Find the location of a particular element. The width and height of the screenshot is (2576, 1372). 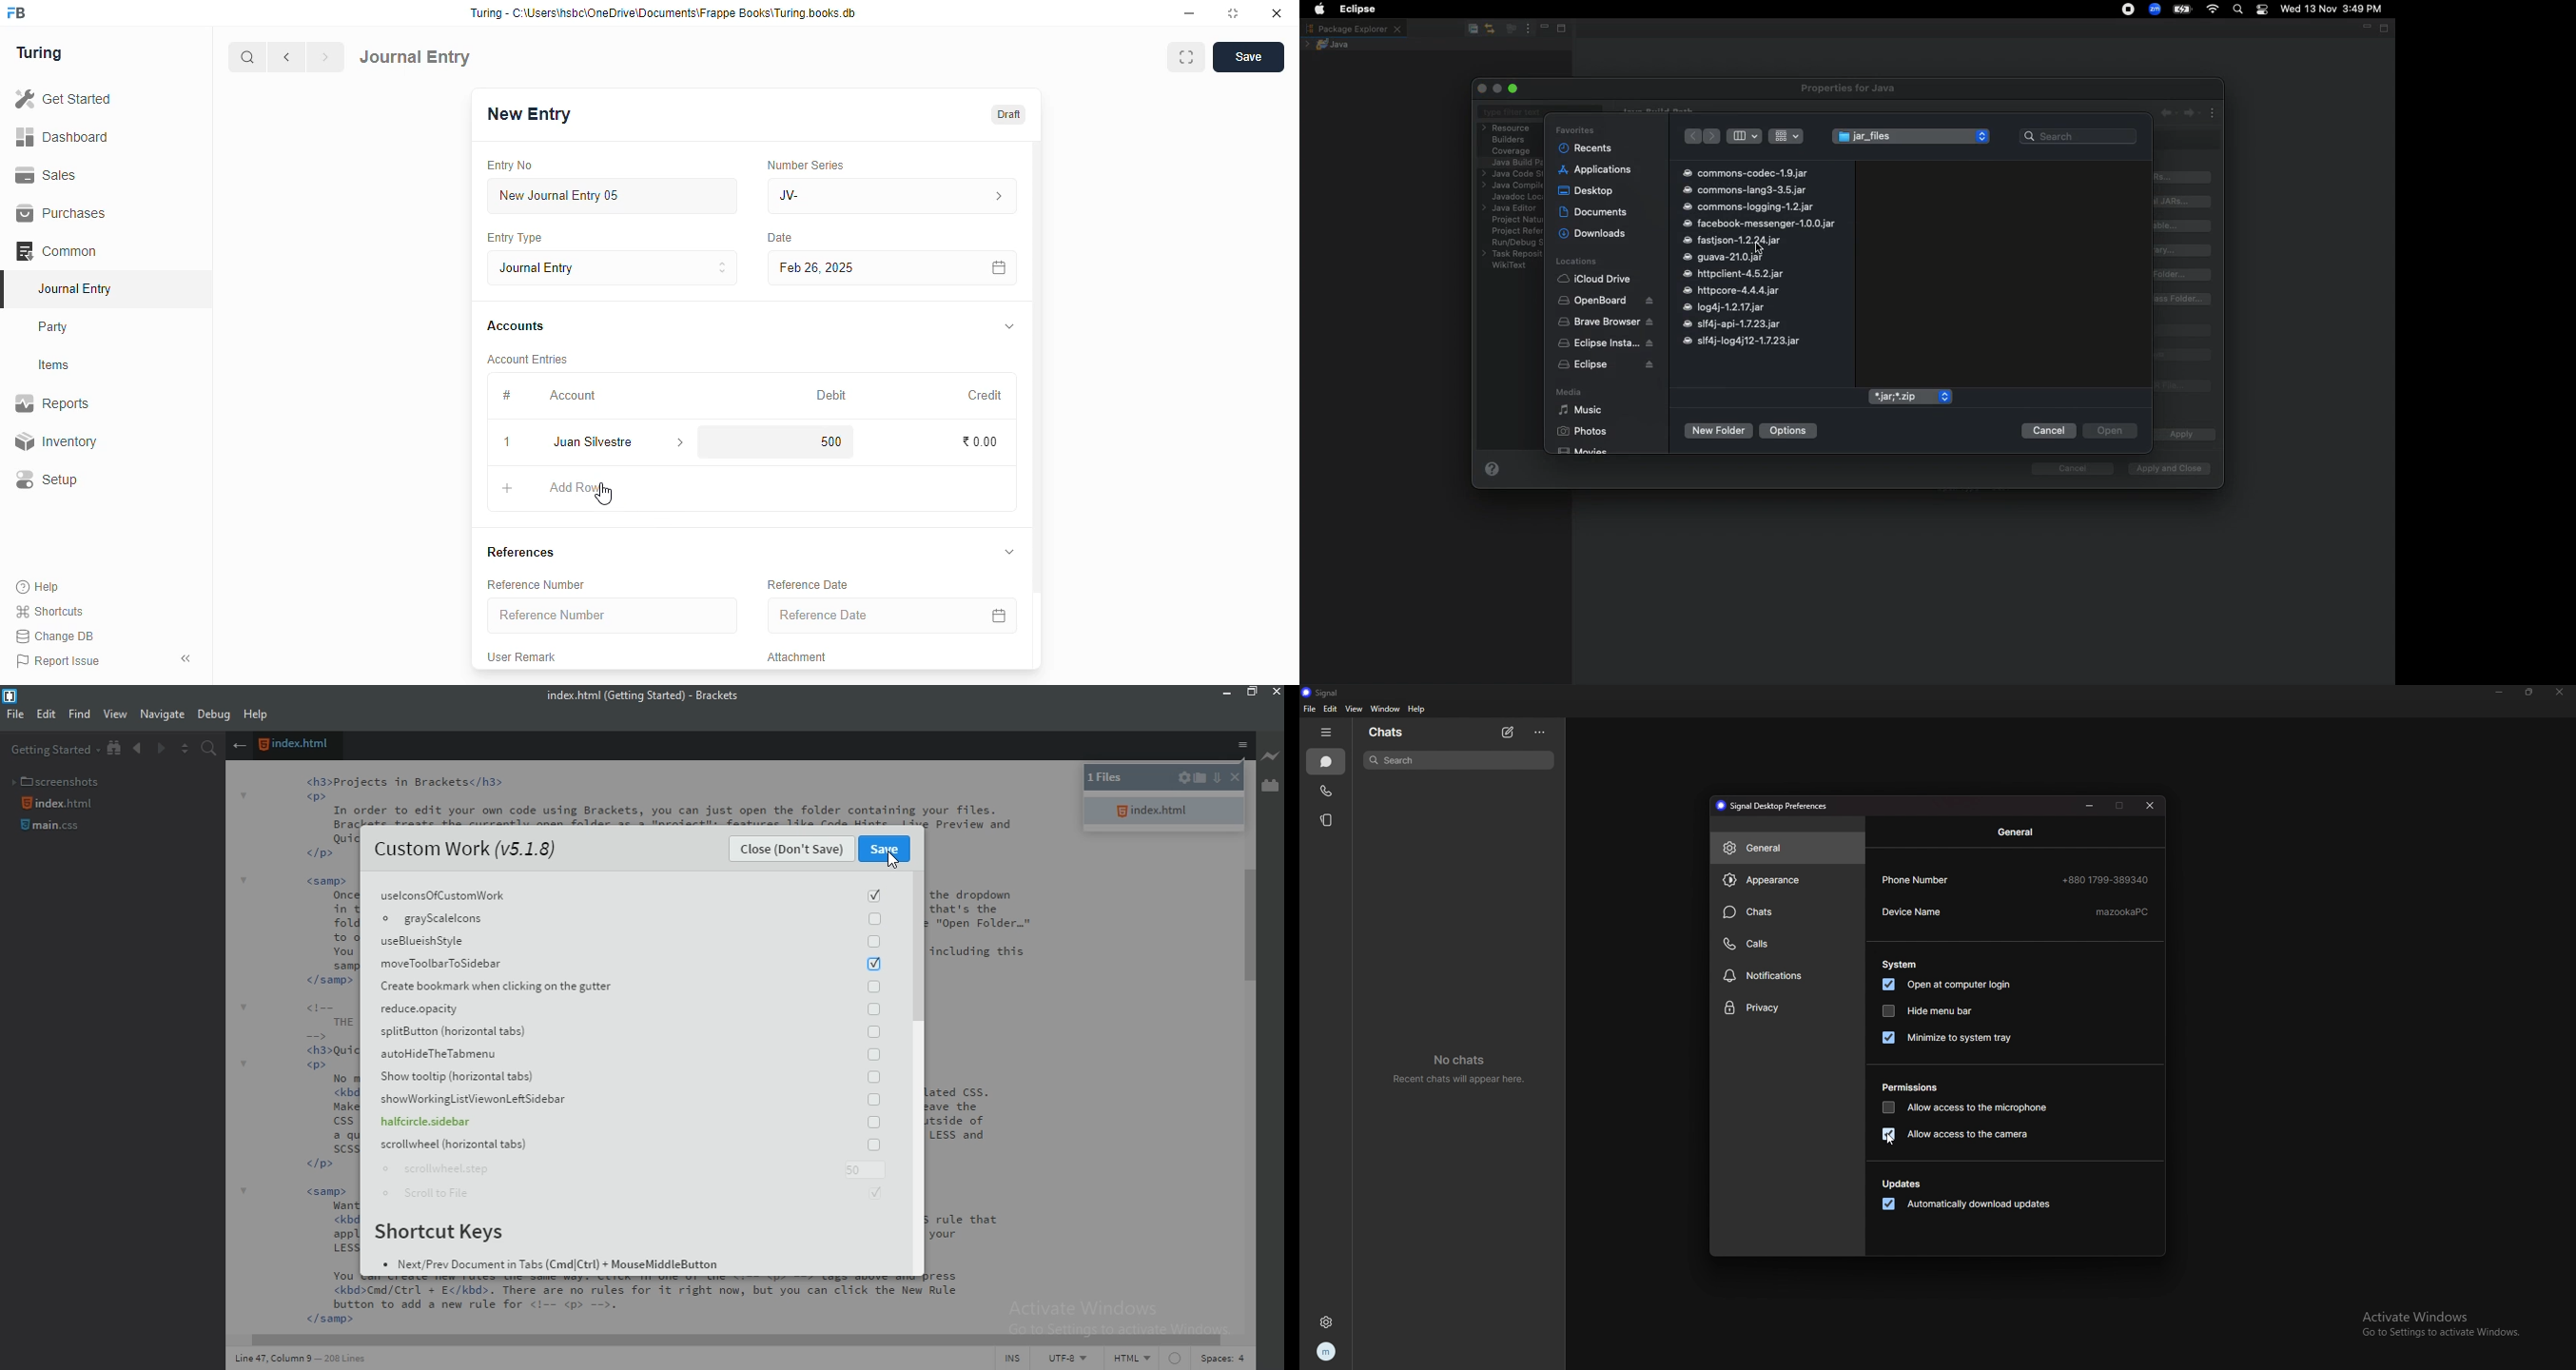

Apple logo is located at coordinates (1319, 9).